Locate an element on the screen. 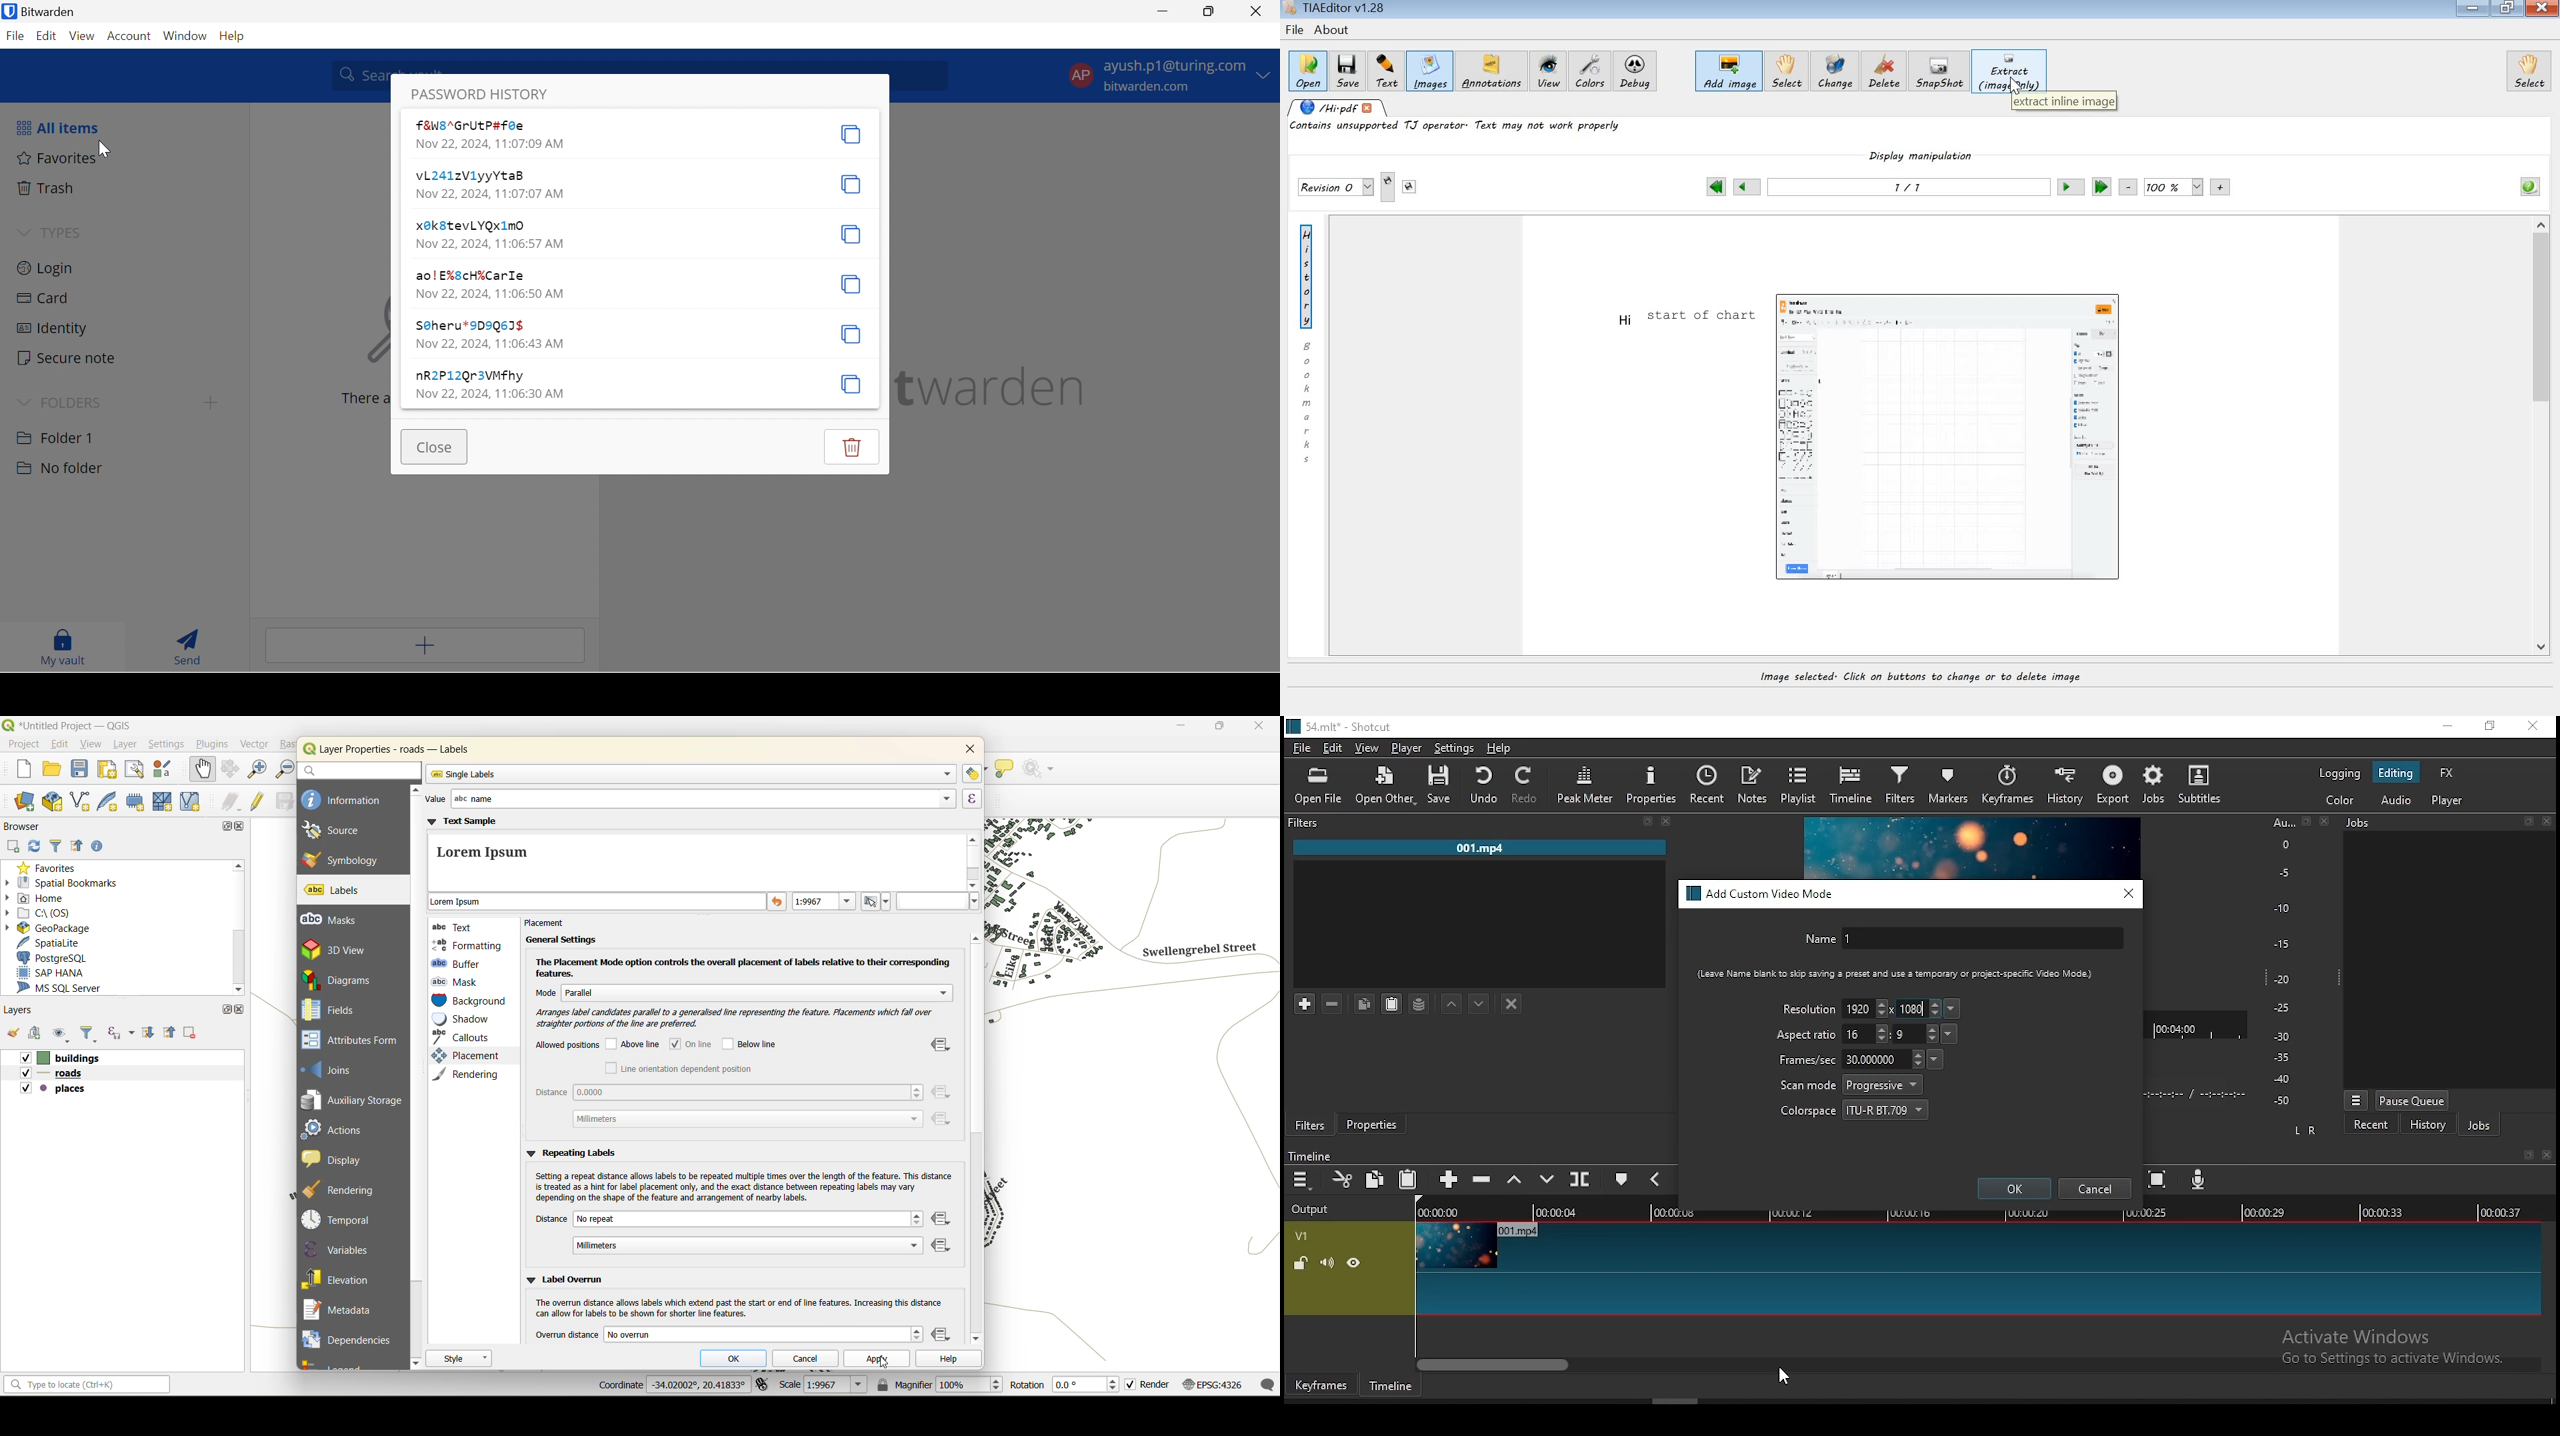  pan to selection is located at coordinates (231, 770).